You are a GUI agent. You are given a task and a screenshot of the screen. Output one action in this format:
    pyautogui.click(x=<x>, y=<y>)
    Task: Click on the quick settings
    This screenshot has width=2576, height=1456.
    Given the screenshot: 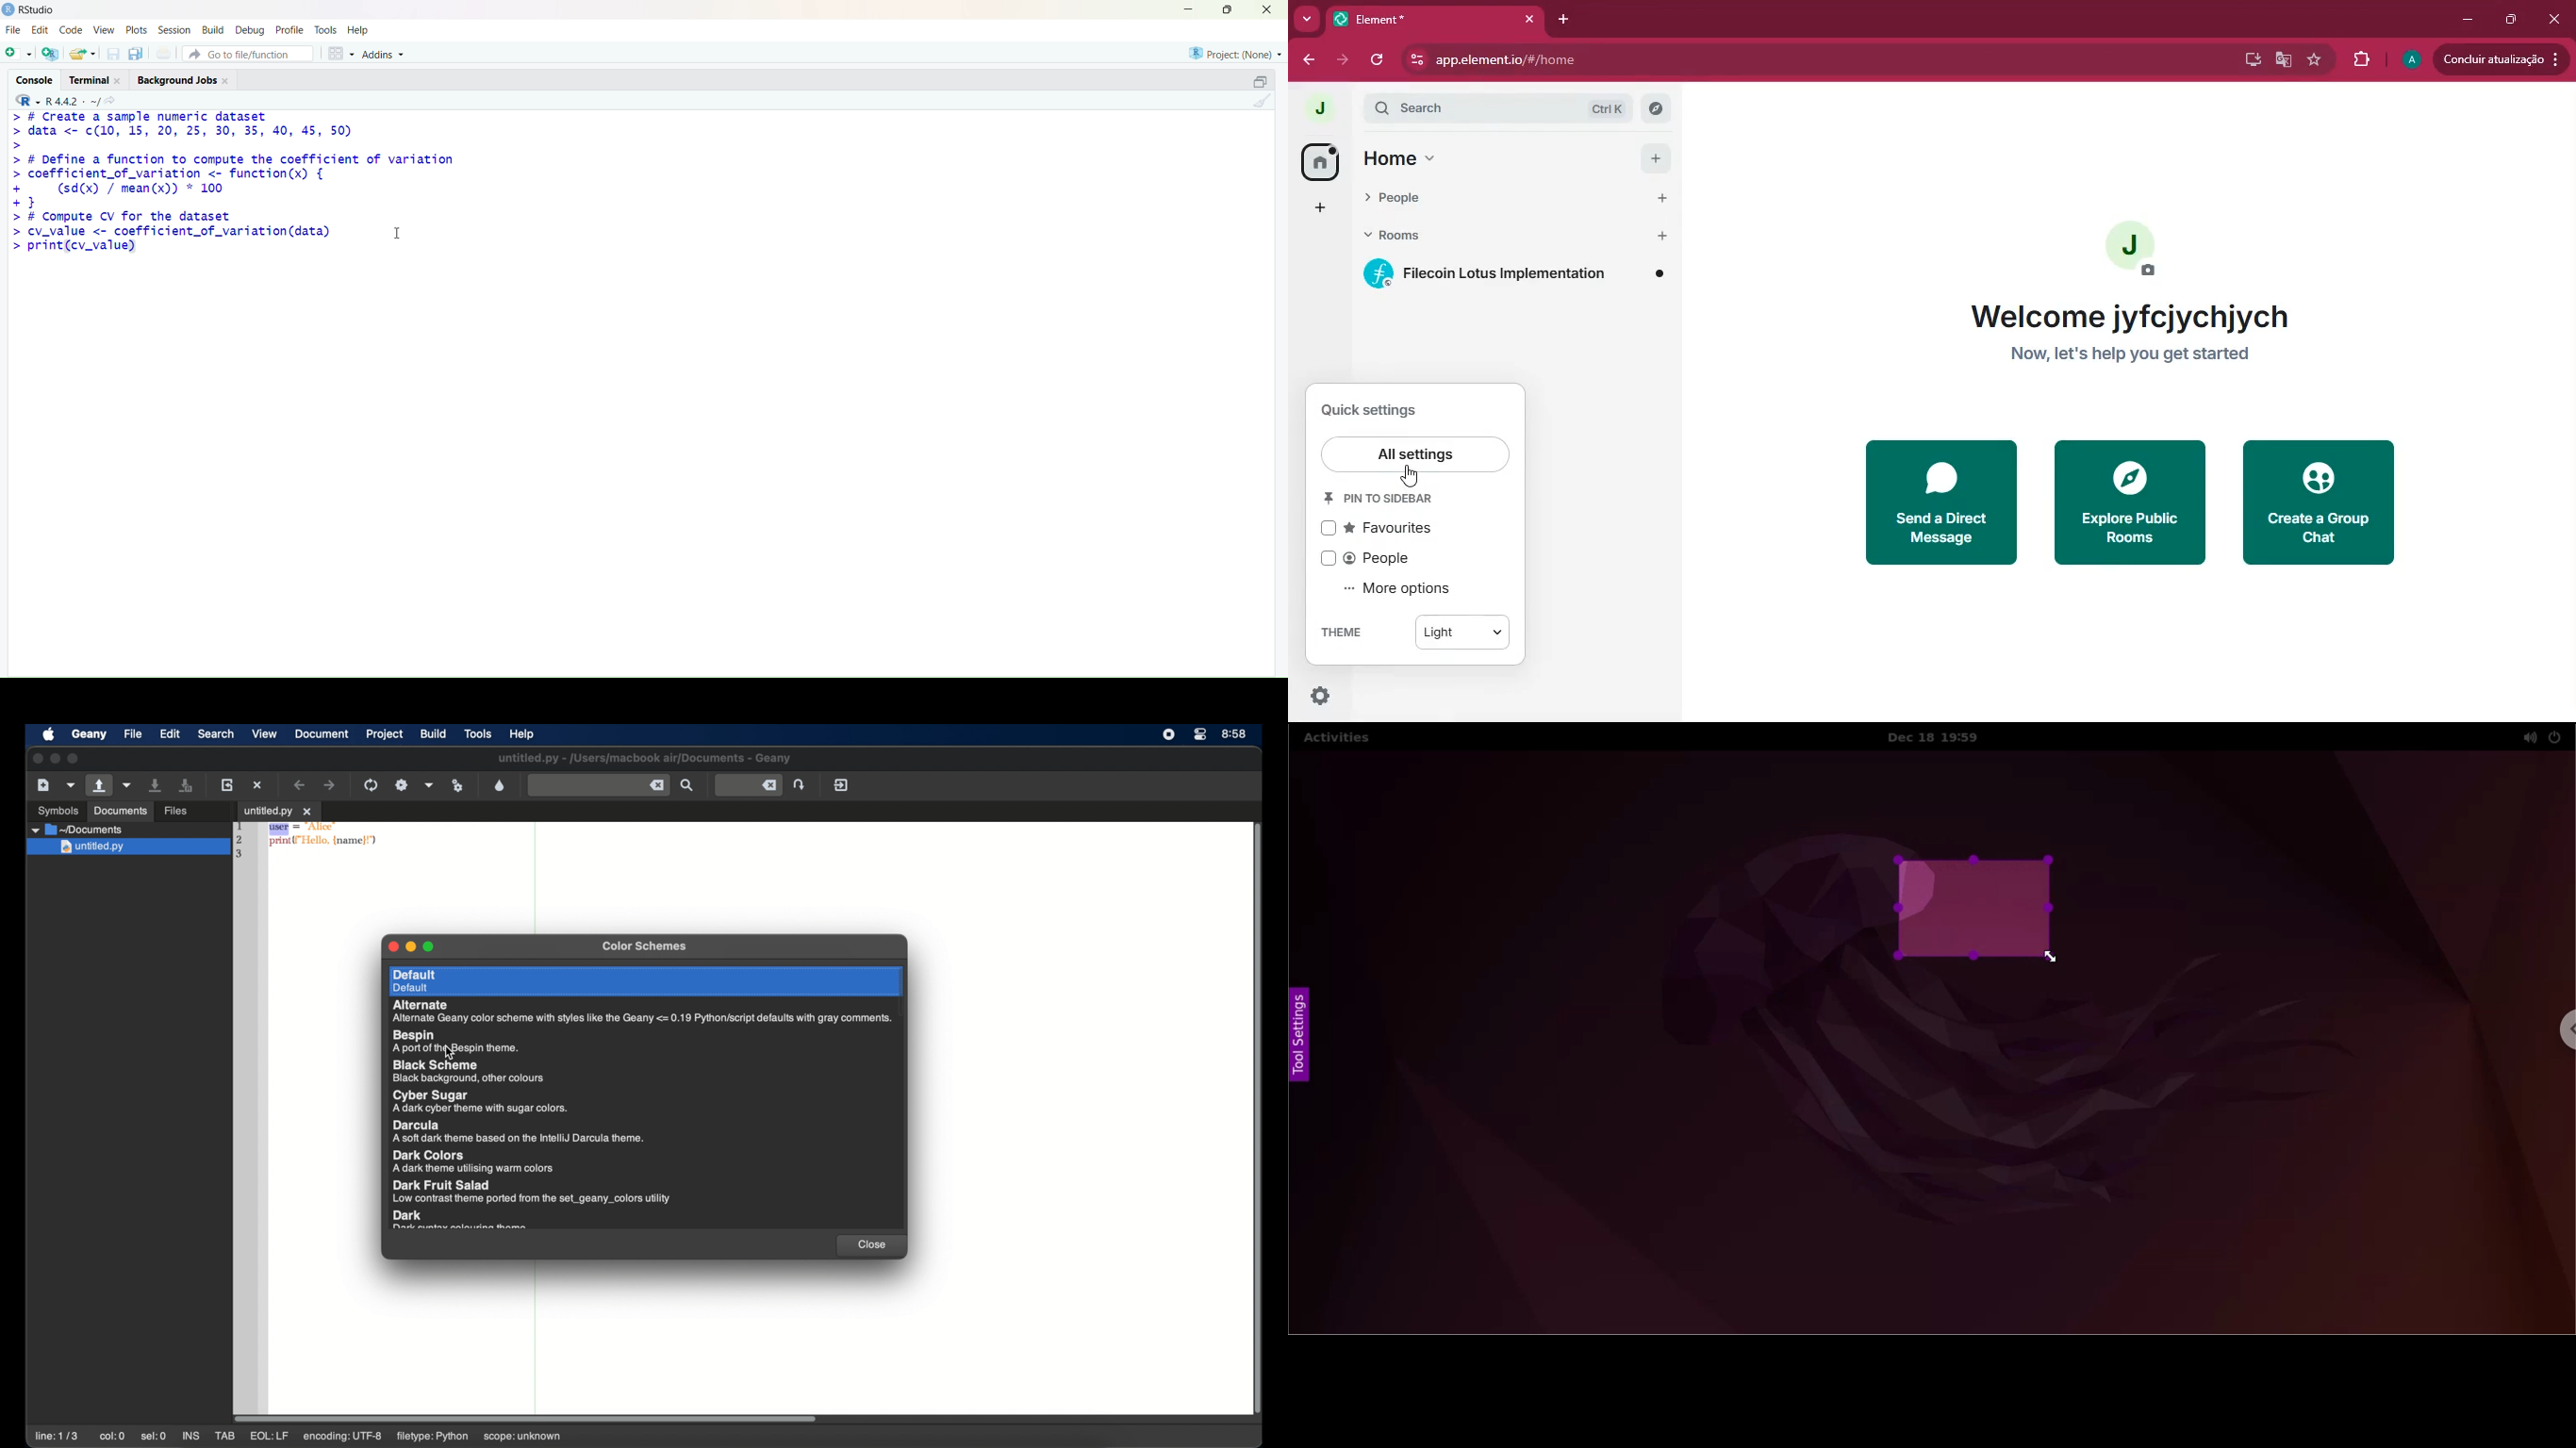 What is the action you would take?
    pyautogui.click(x=1376, y=406)
    